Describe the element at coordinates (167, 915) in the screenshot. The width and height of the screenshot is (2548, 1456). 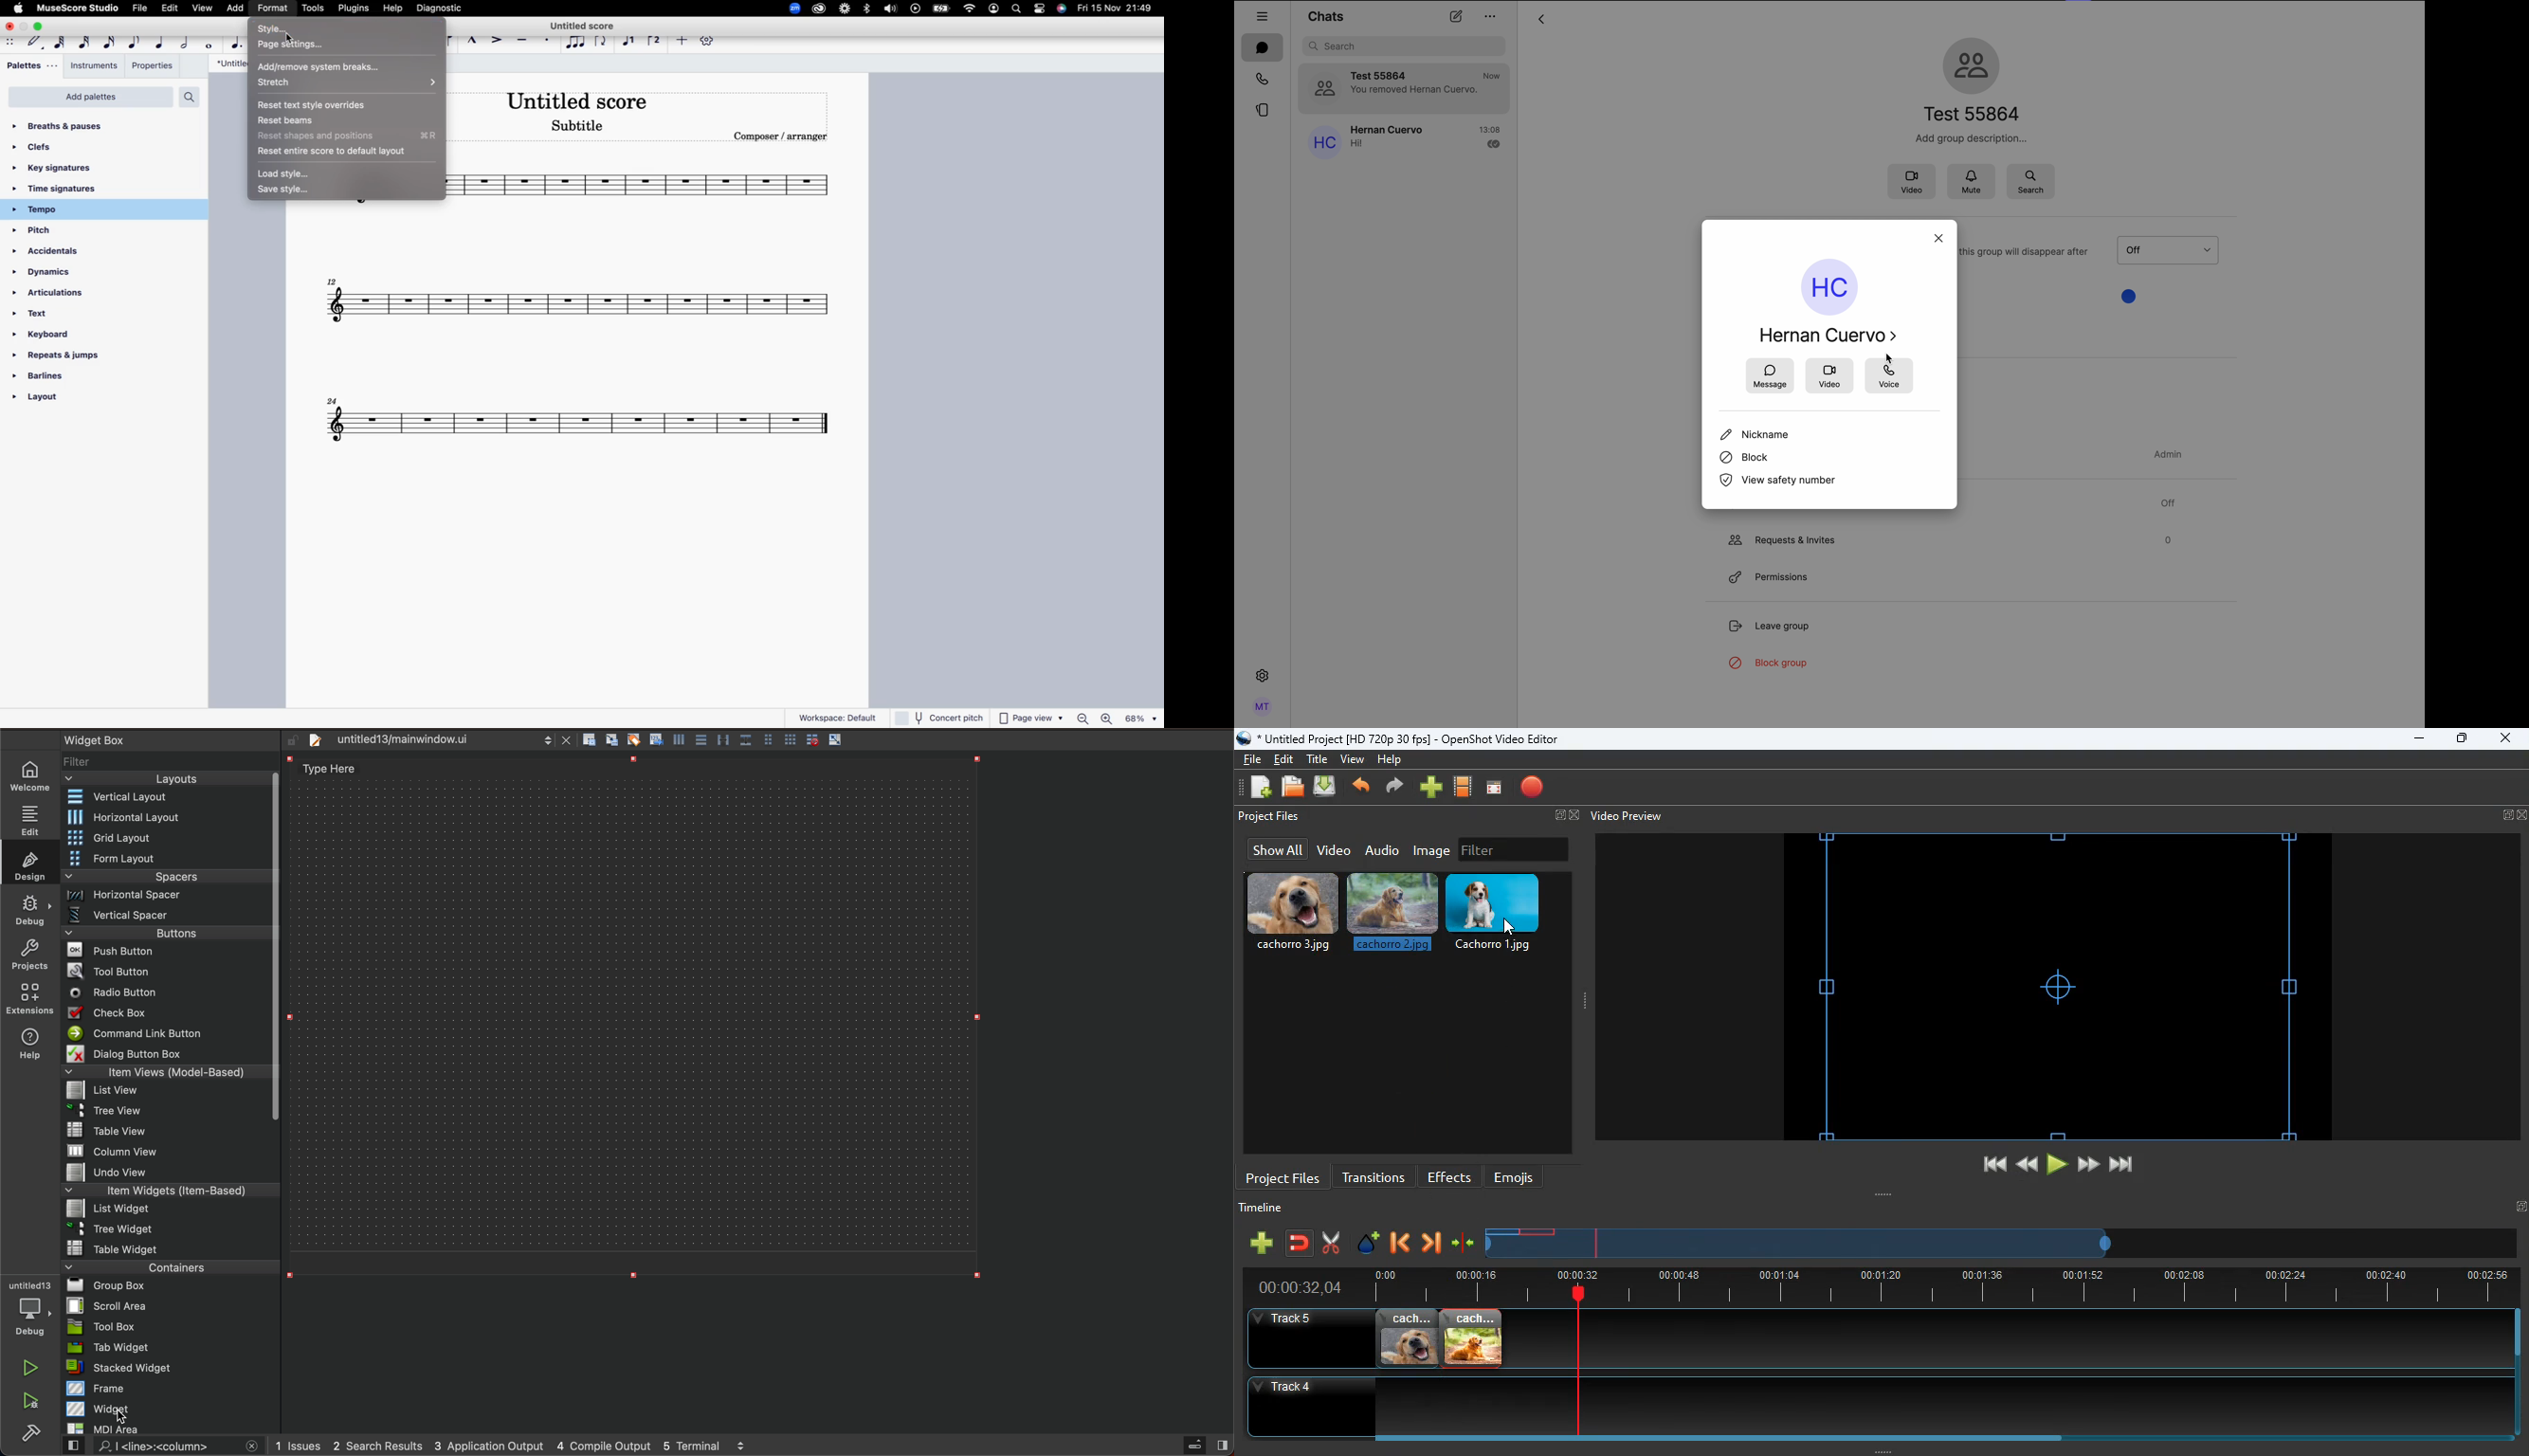
I see `vertical spacer` at that location.